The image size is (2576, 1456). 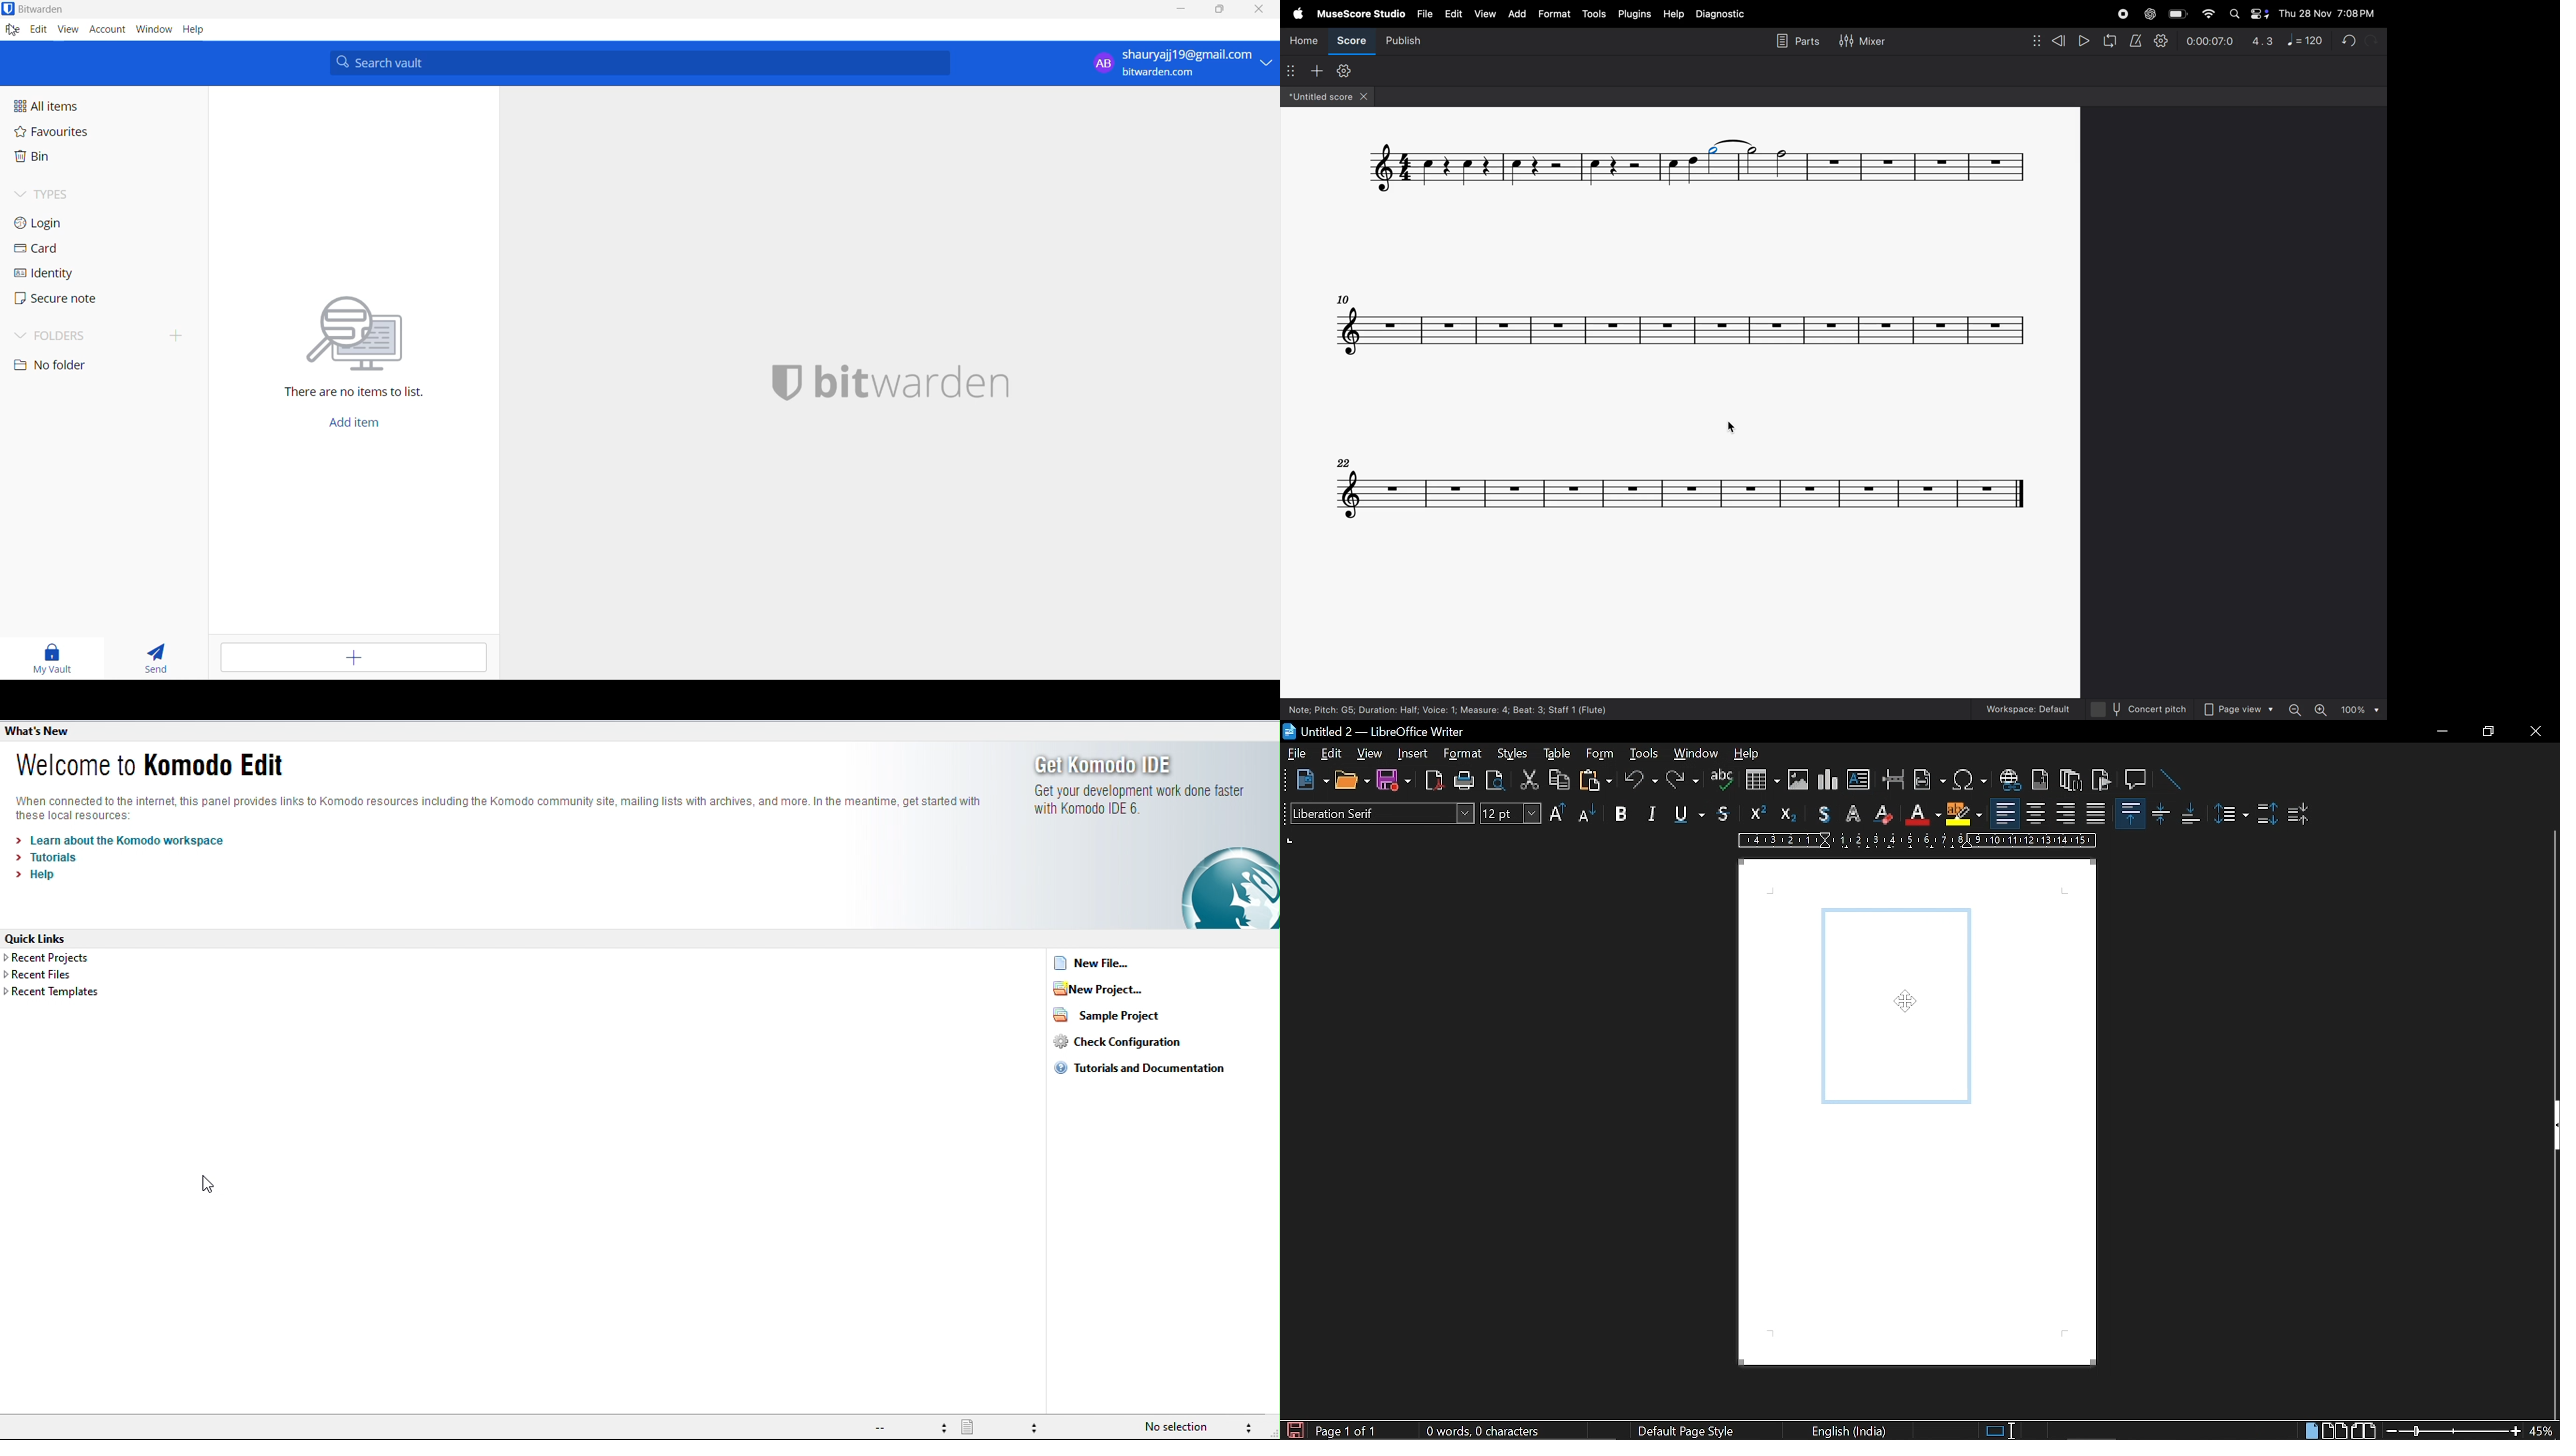 I want to click on underline, so click(x=1686, y=814).